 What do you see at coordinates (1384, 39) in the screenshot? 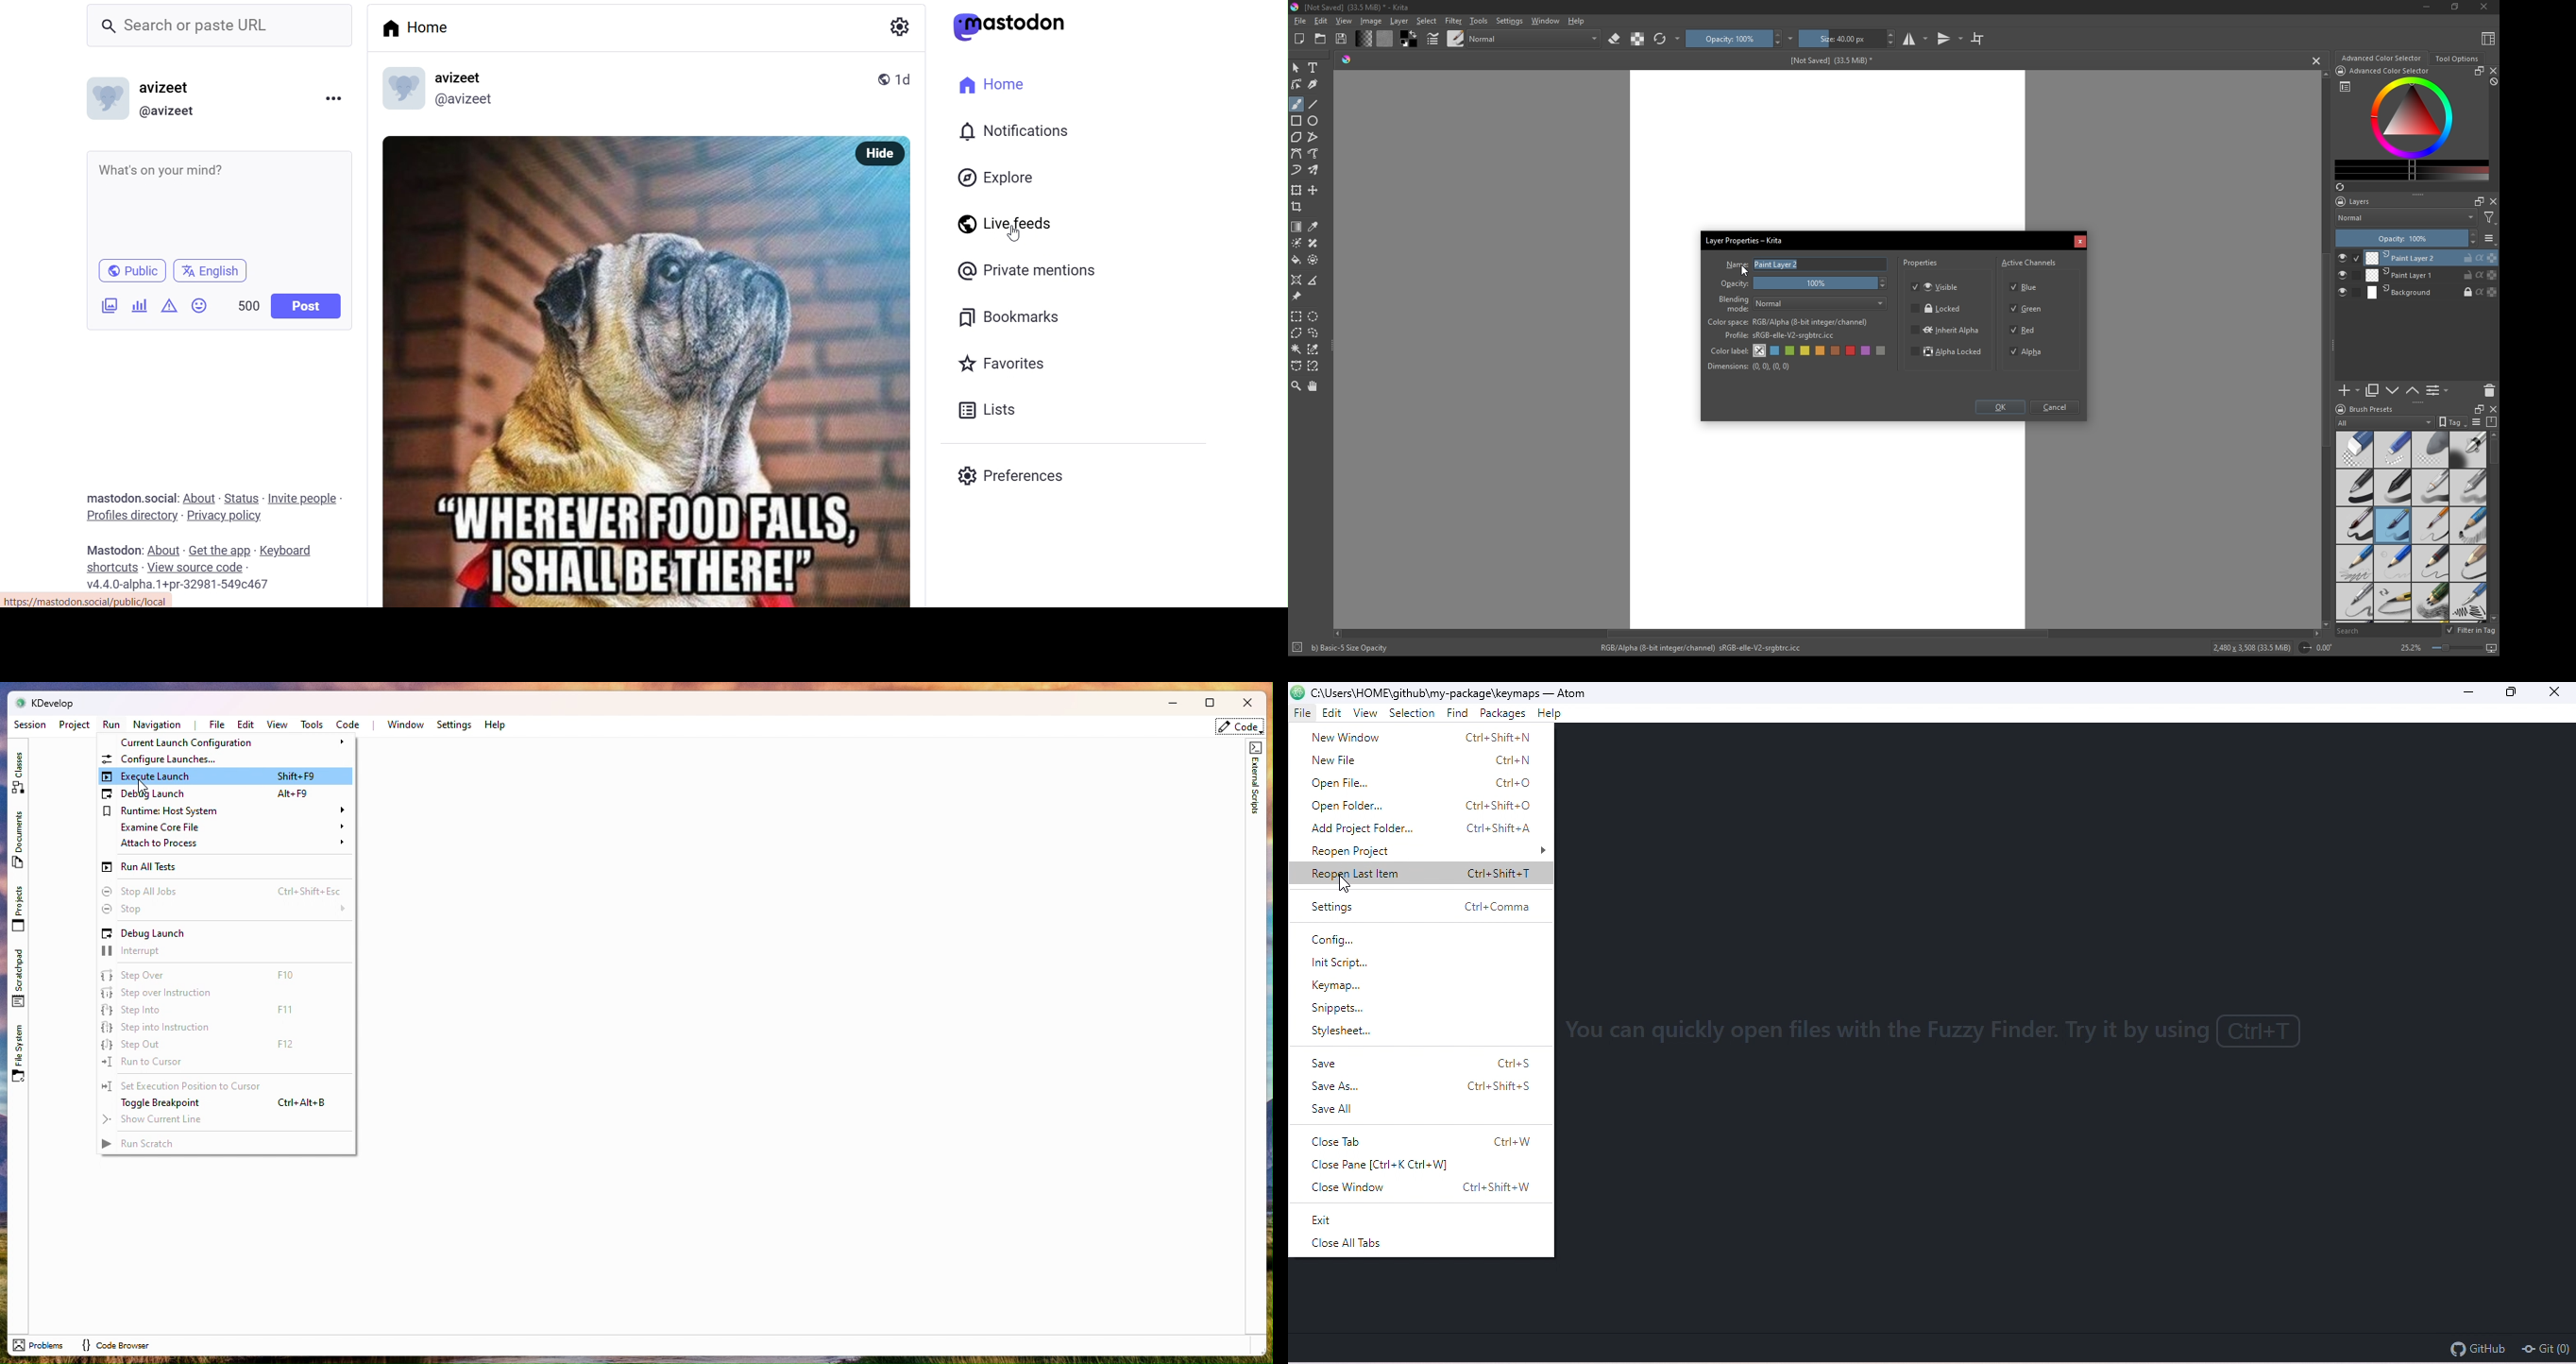
I see `color` at bounding box center [1384, 39].